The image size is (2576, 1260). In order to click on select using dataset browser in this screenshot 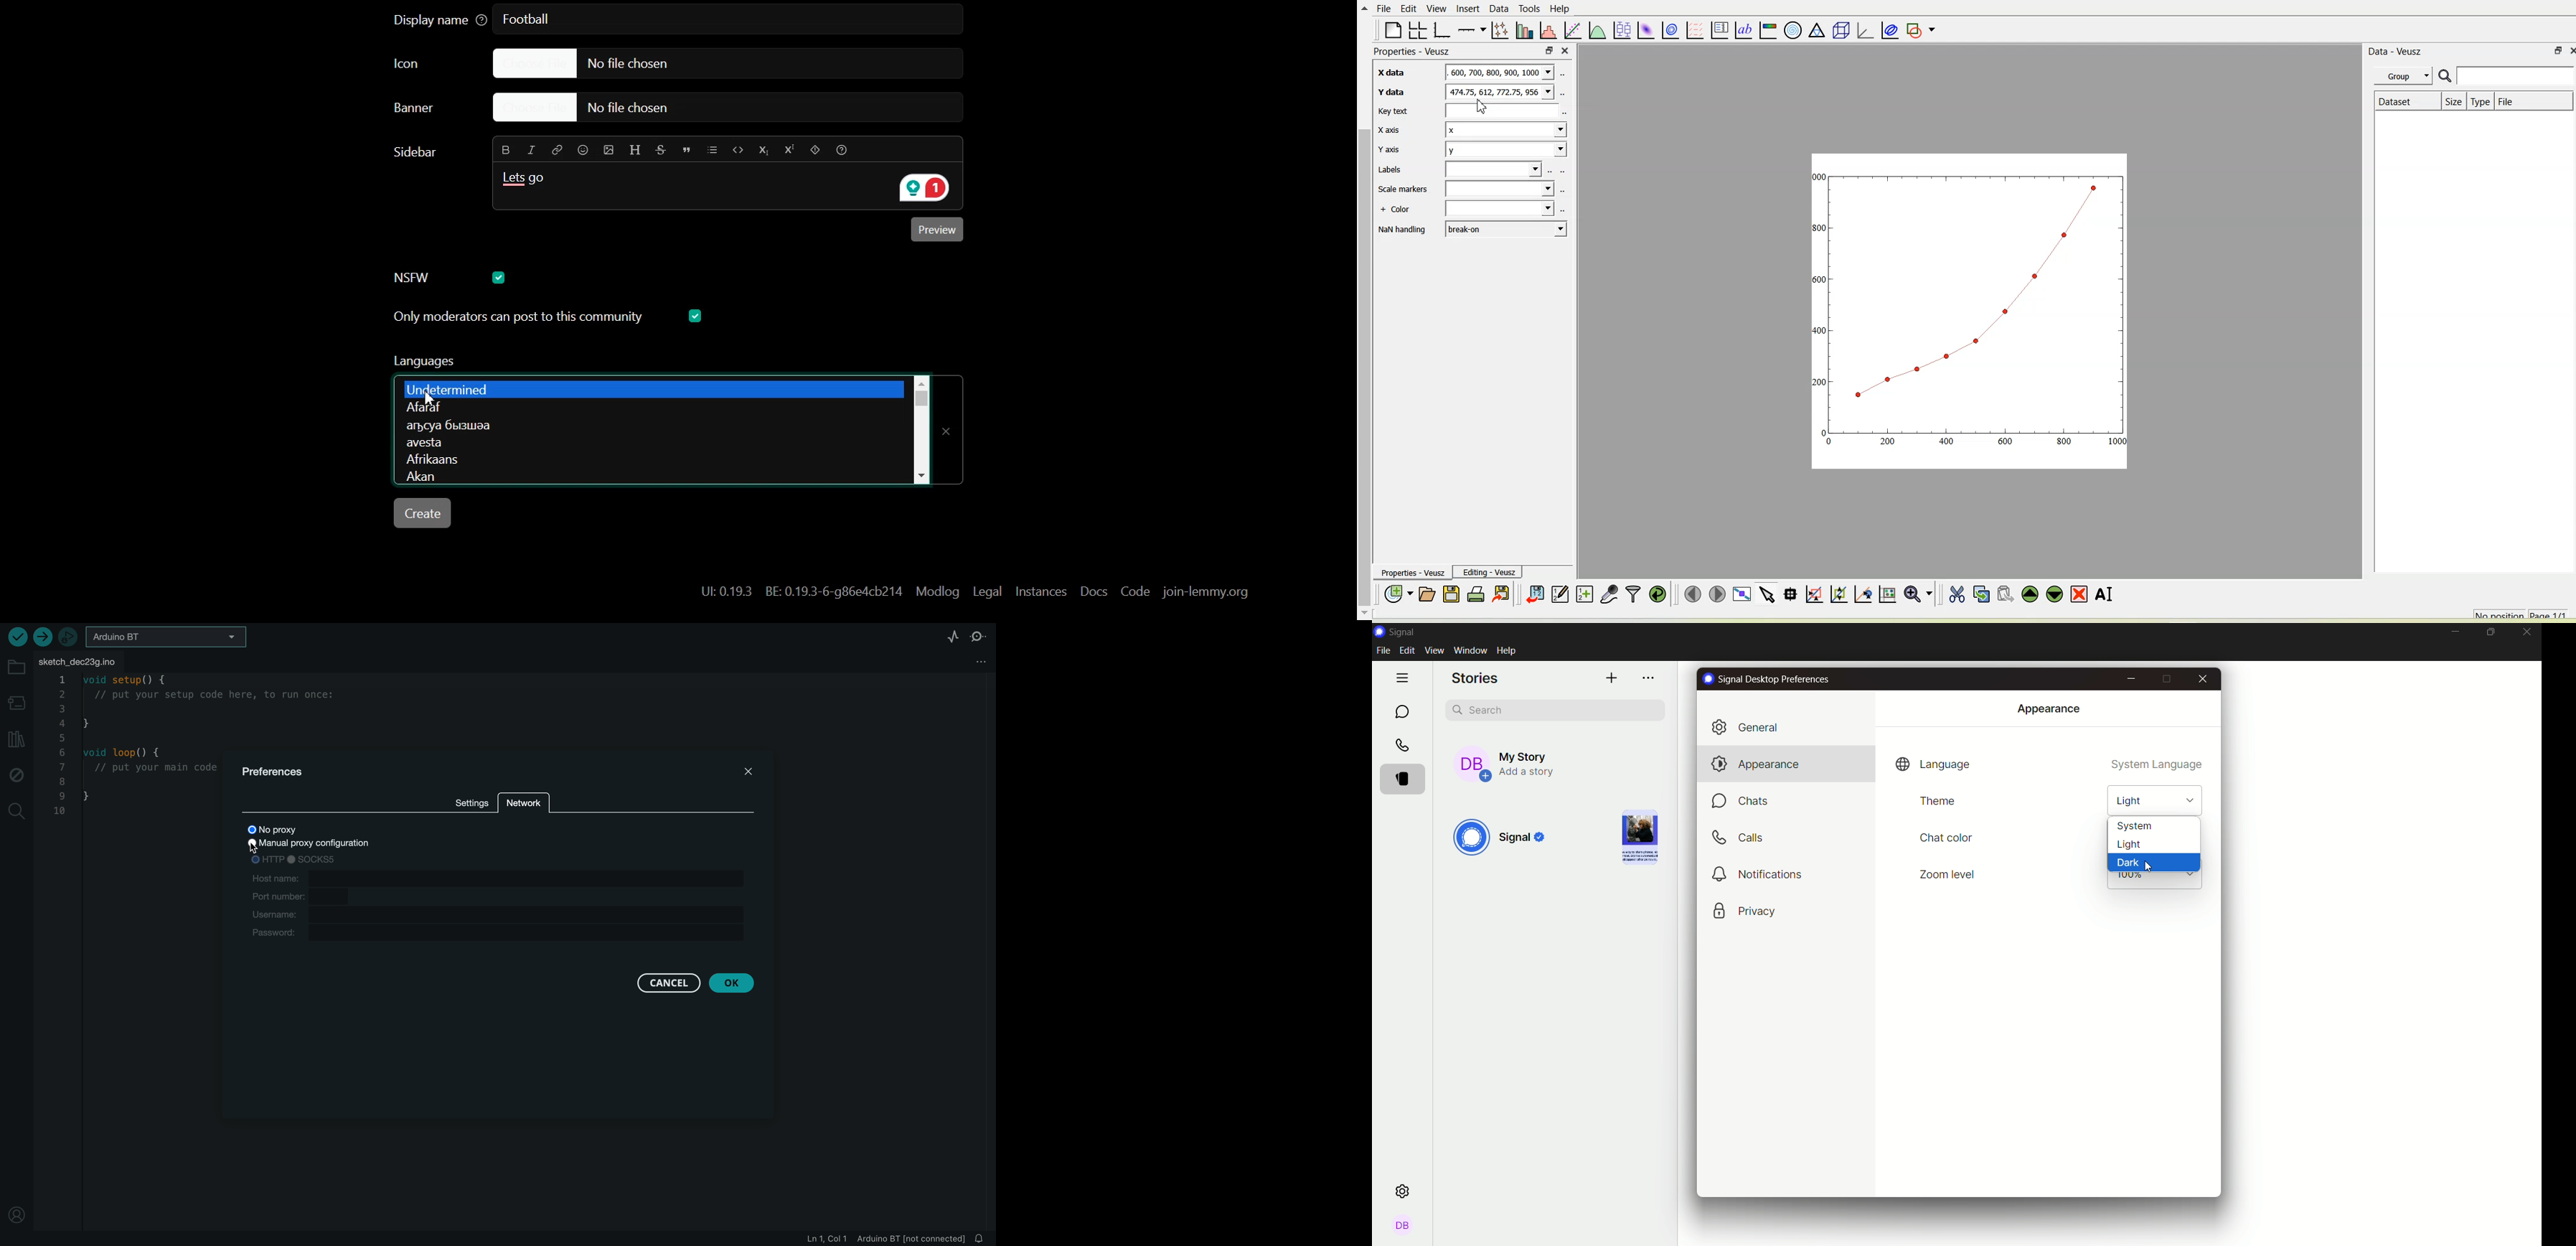, I will do `click(1563, 72)`.